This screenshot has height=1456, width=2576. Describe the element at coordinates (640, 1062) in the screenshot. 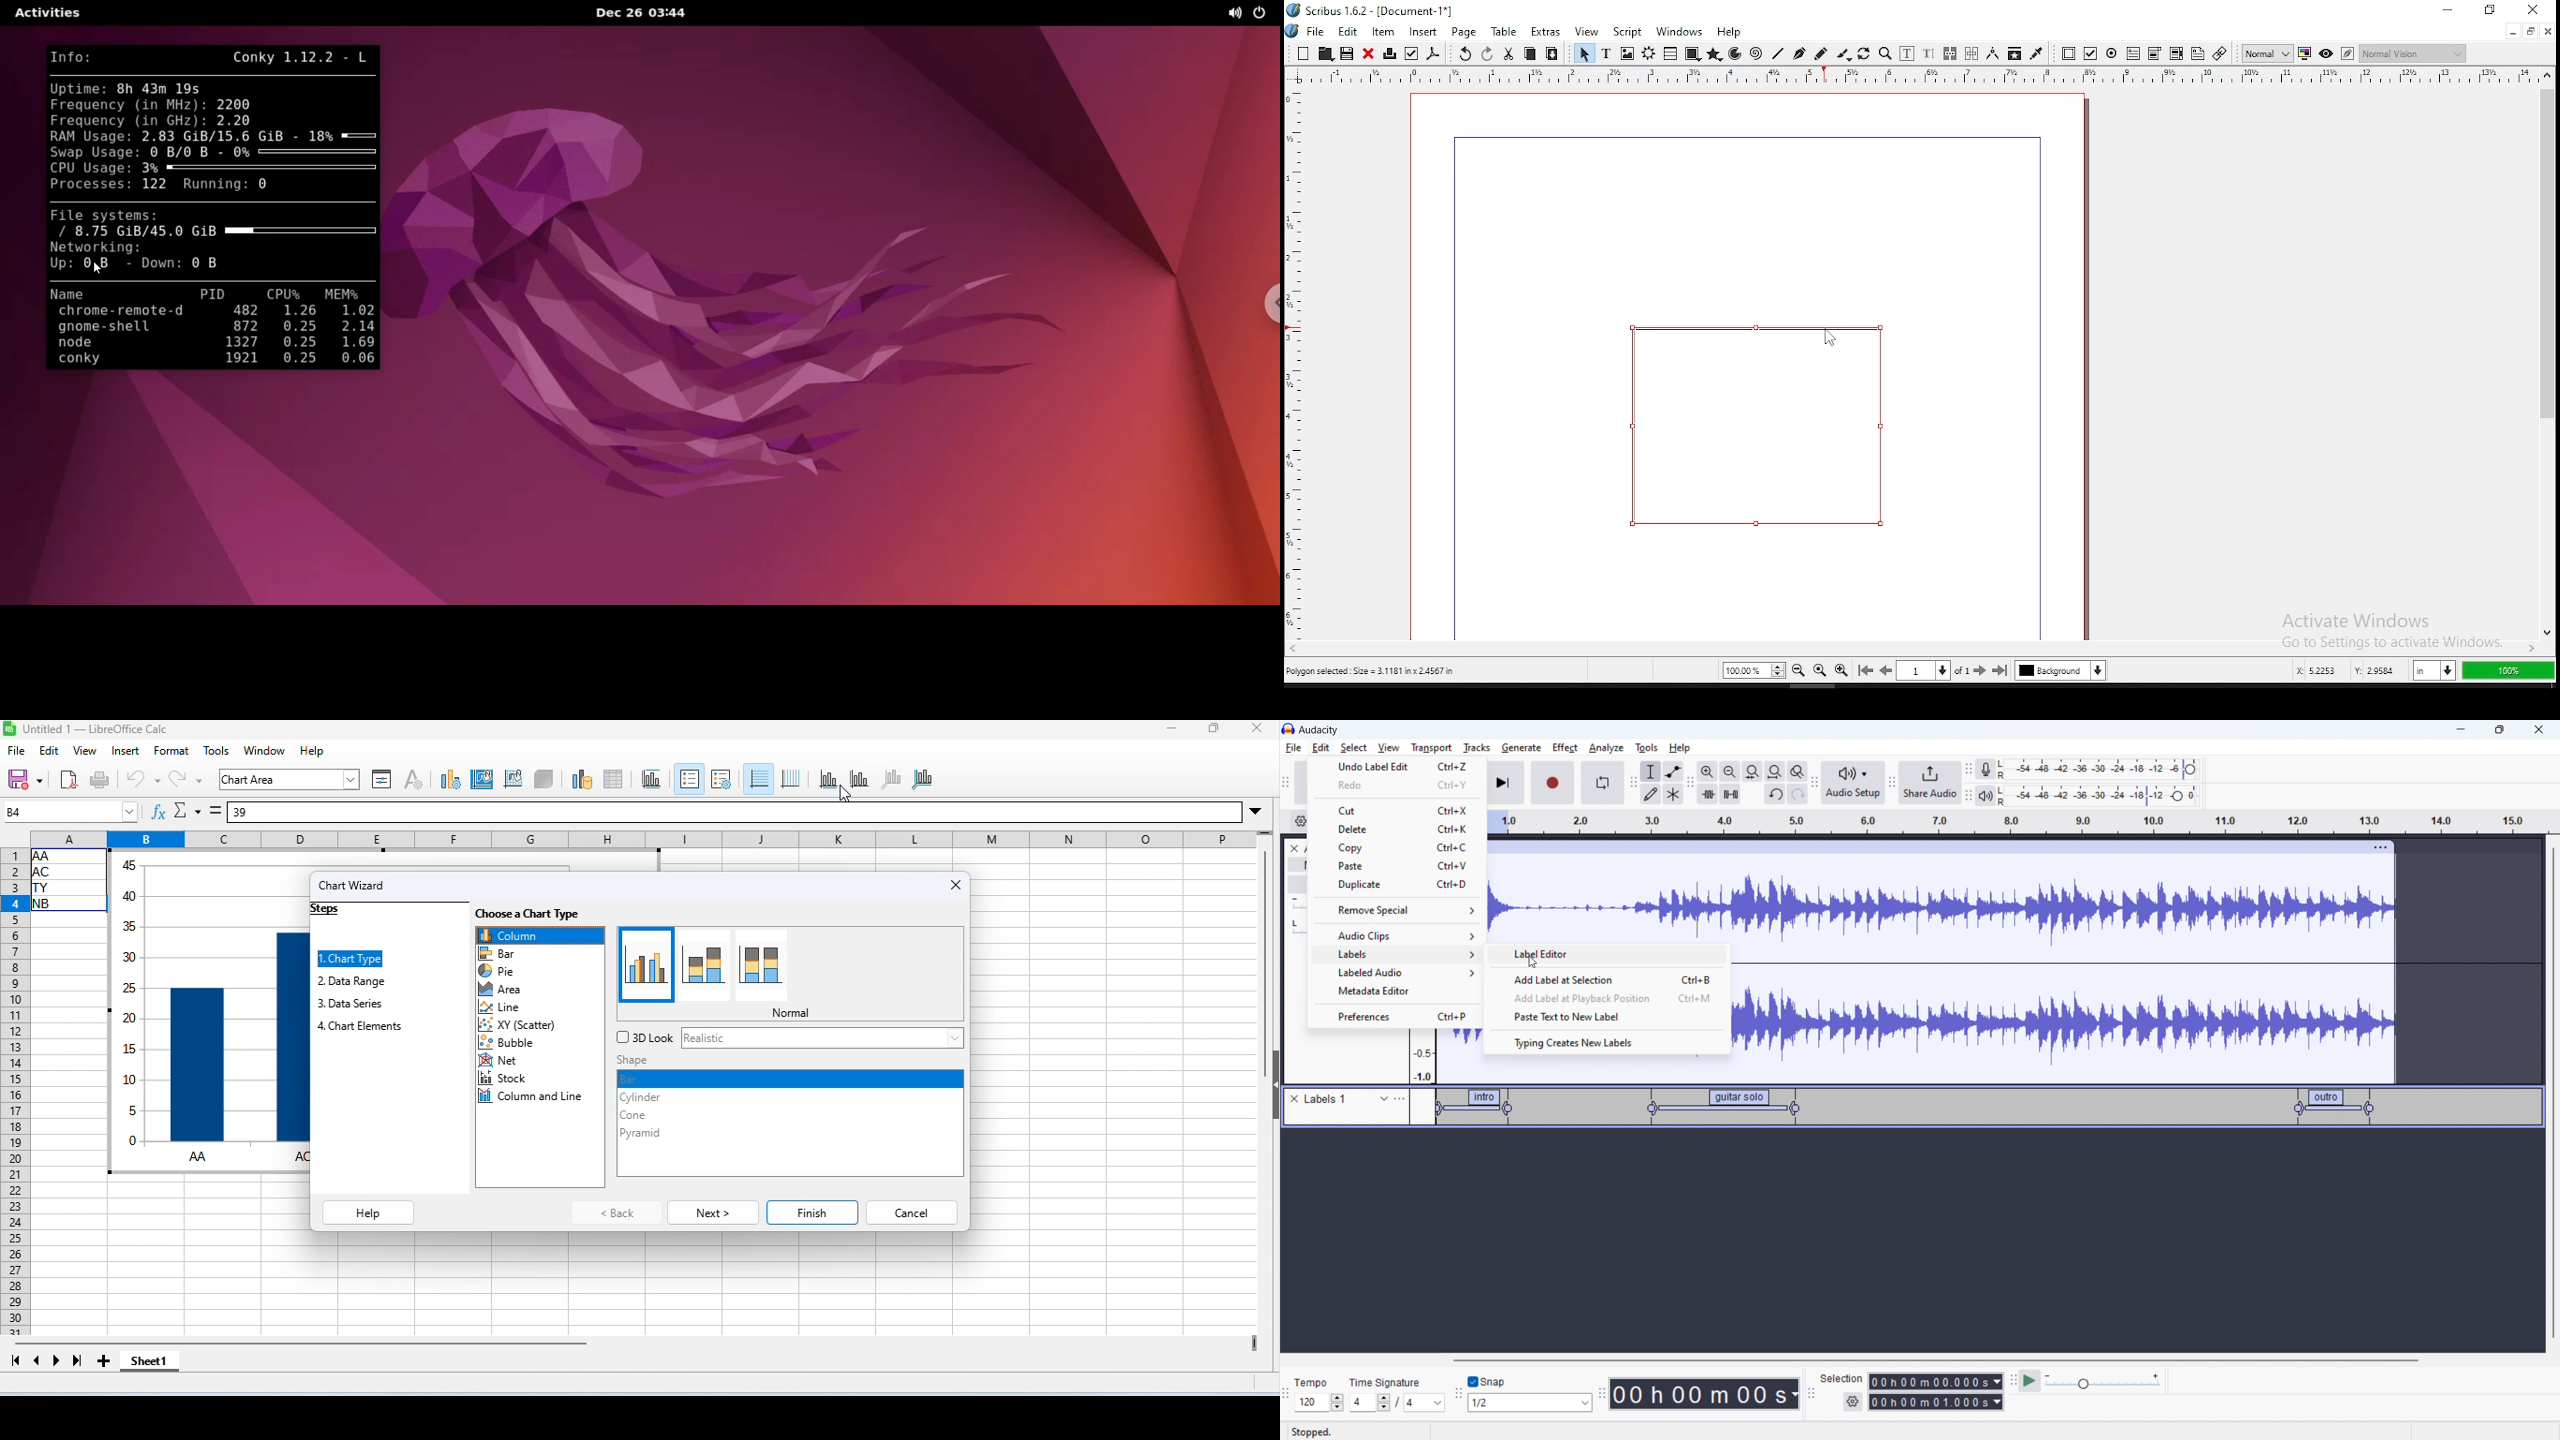

I see `shape` at that location.